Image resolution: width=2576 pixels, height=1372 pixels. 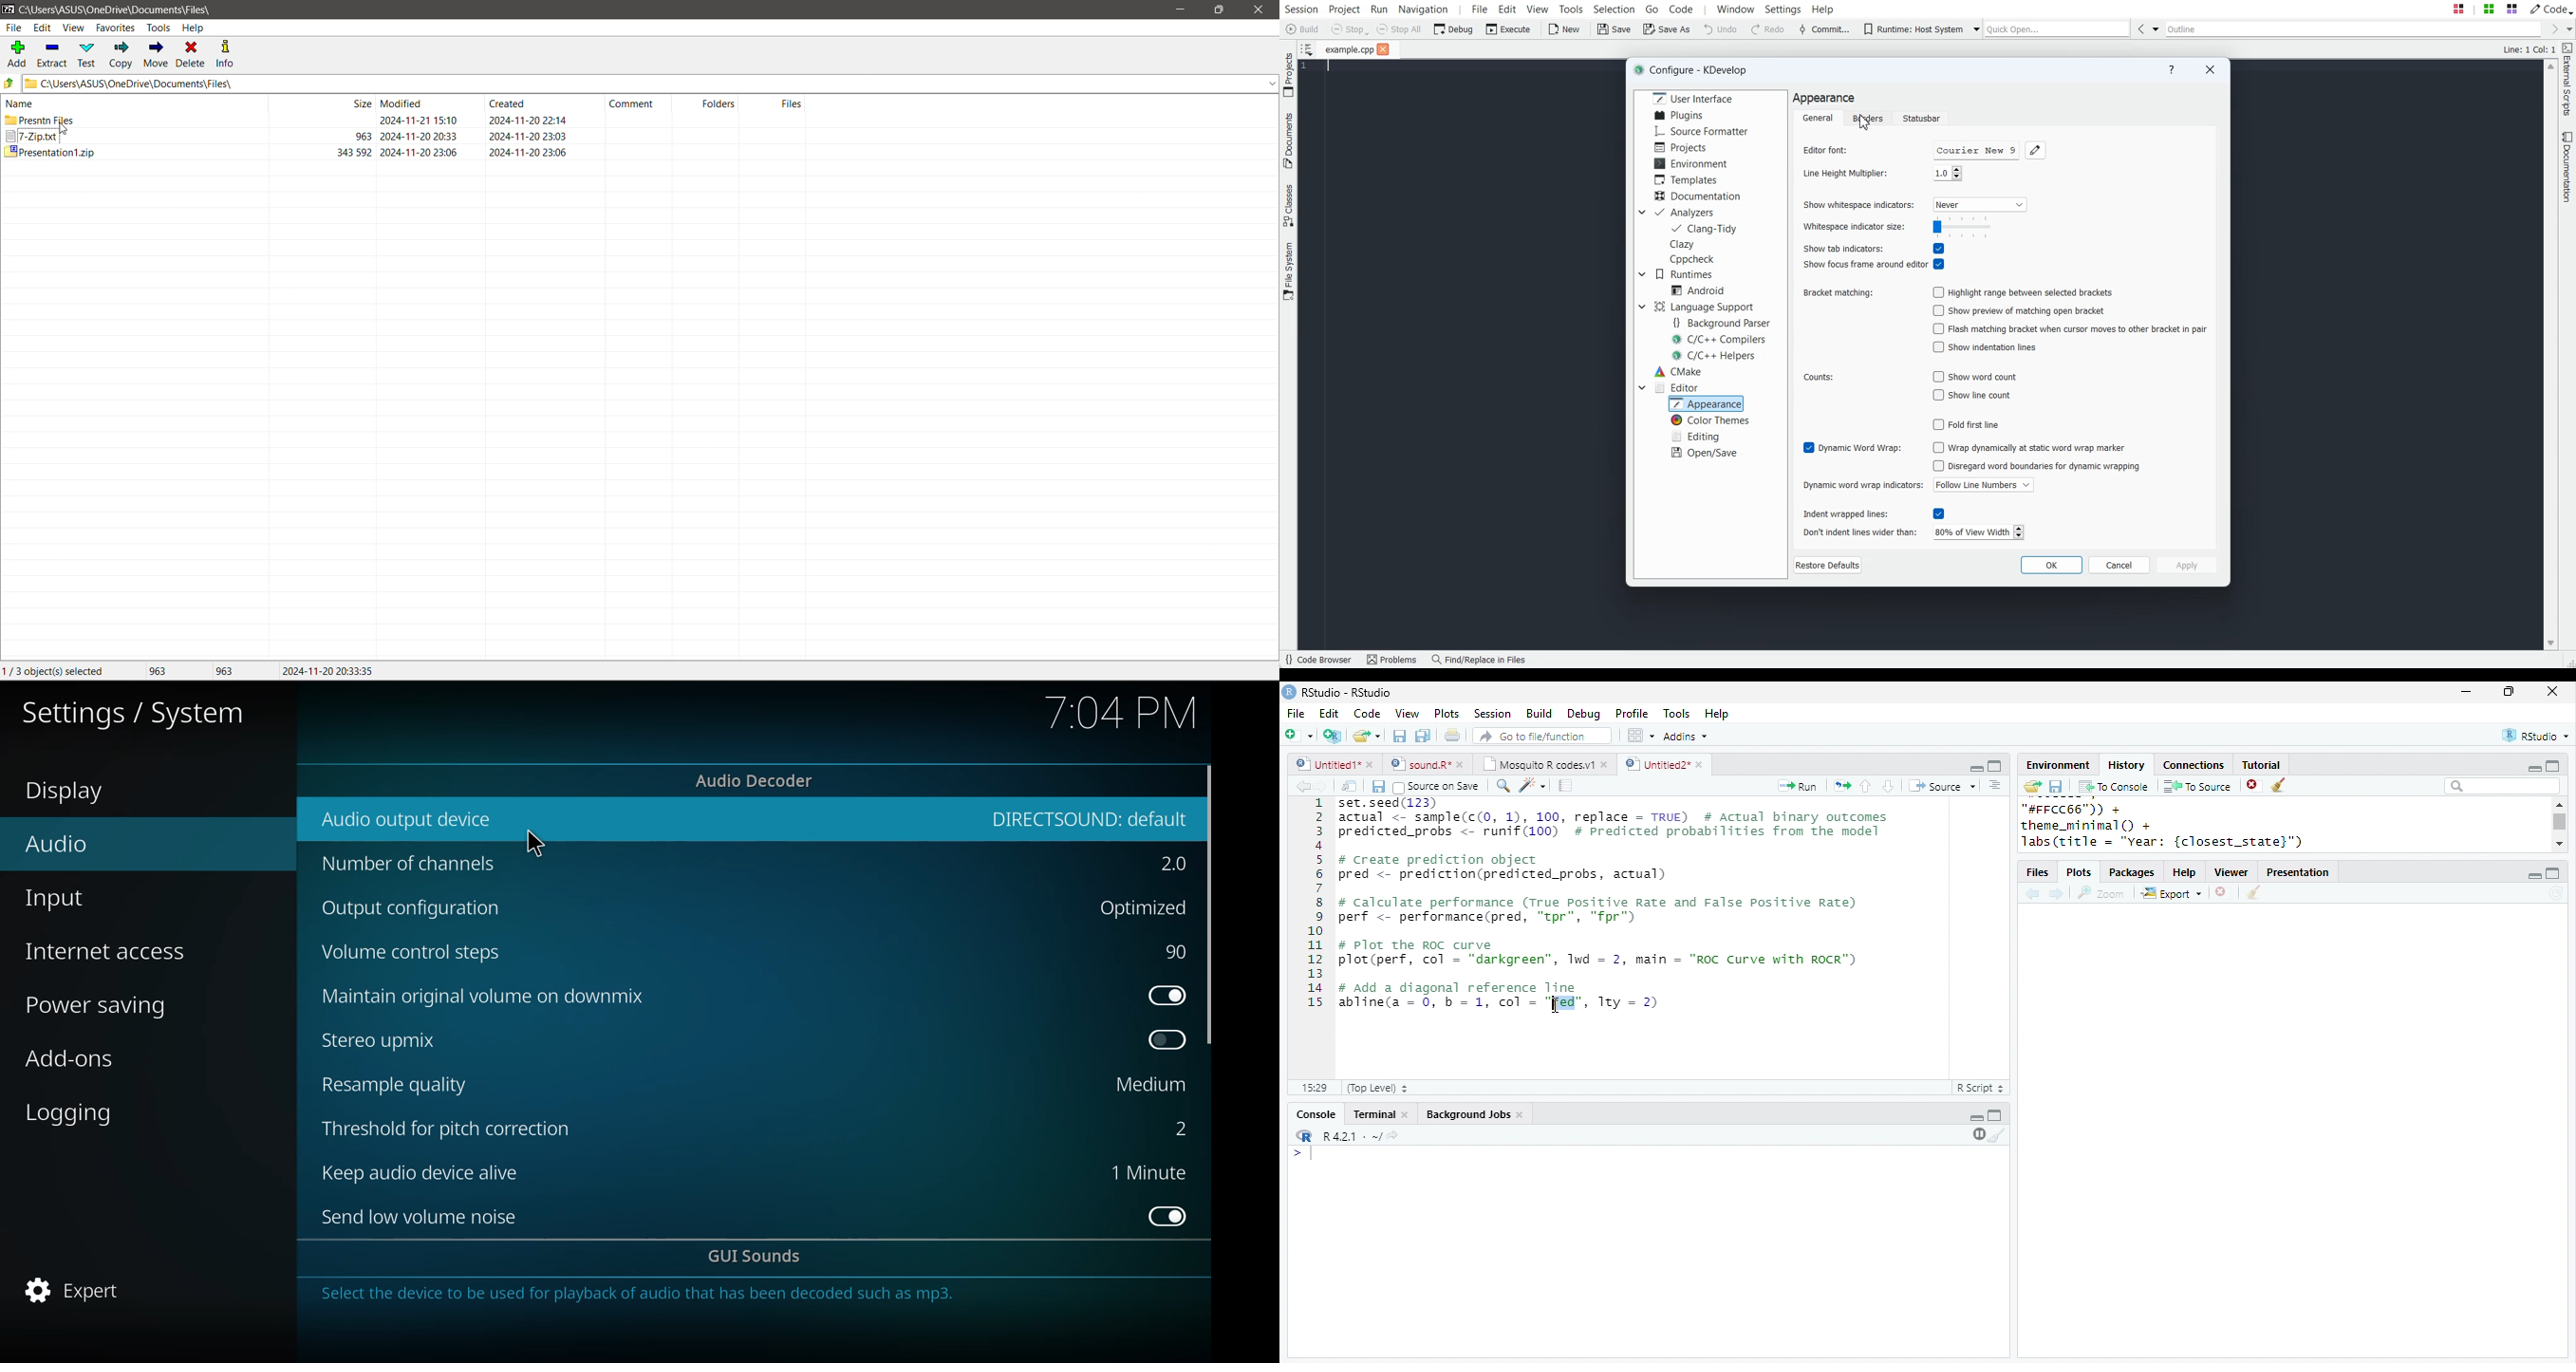 What do you see at coordinates (76, 1290) in the screenshot?
I see `expert` at bounding box center [76, 1290].